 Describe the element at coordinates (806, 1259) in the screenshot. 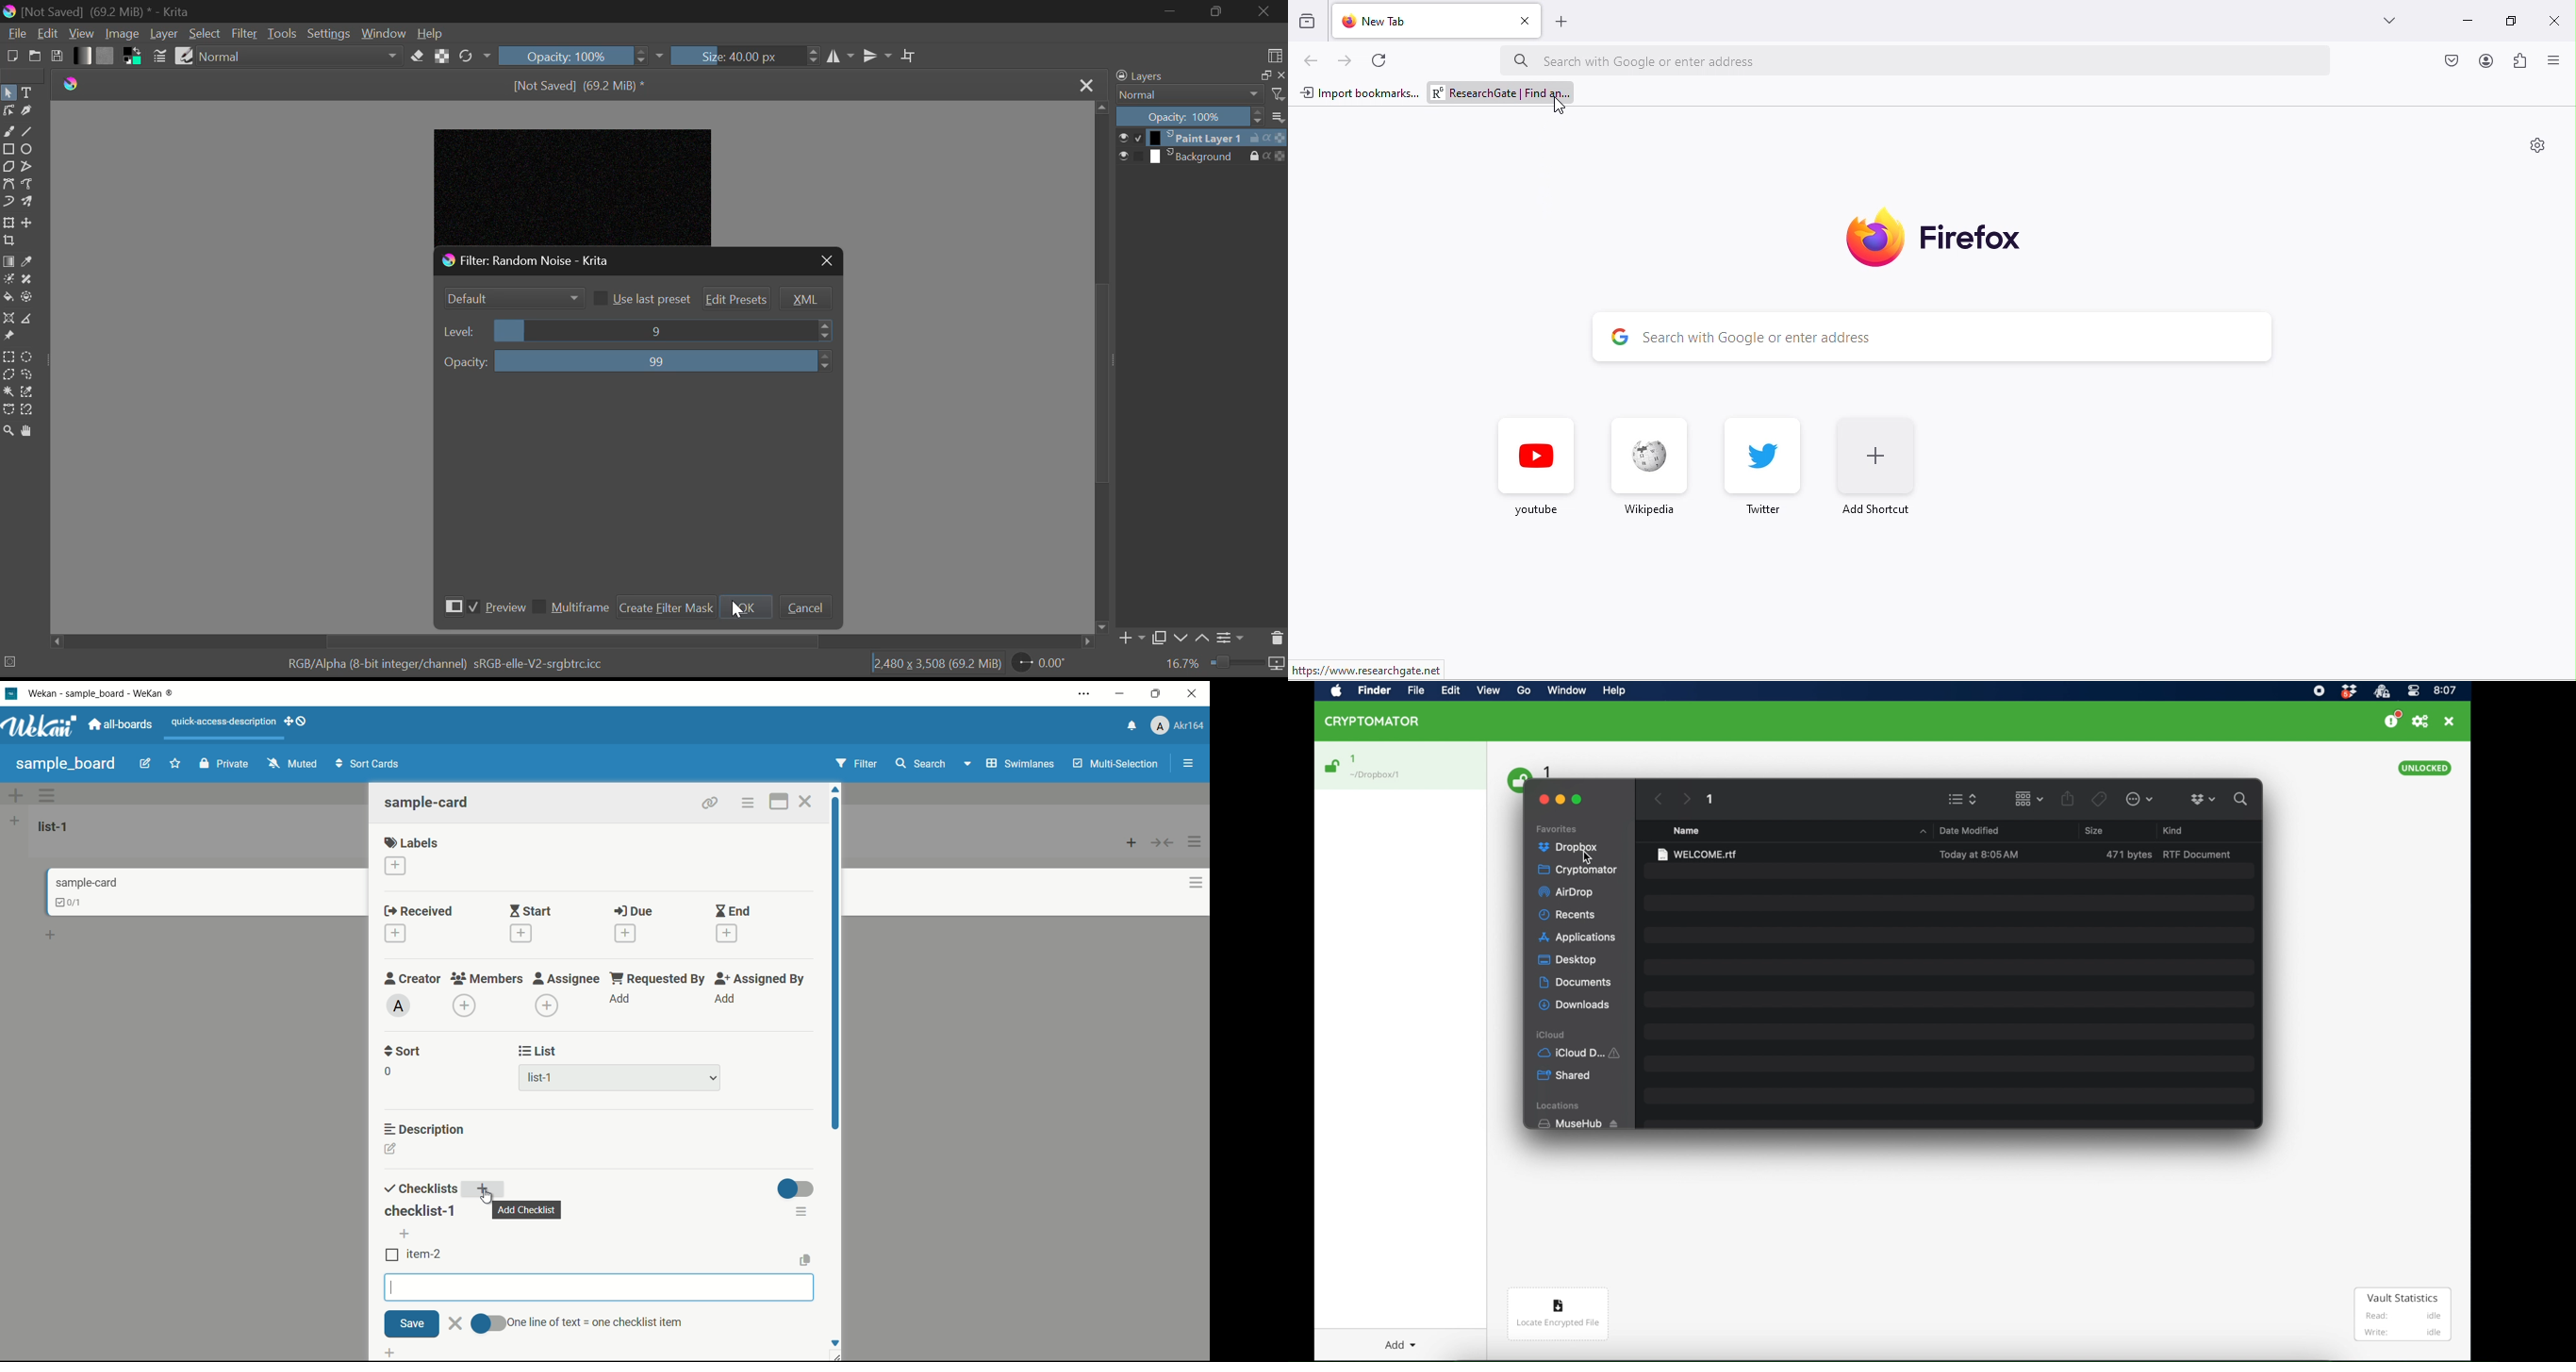

I see `copy text to clipboard` at that location.